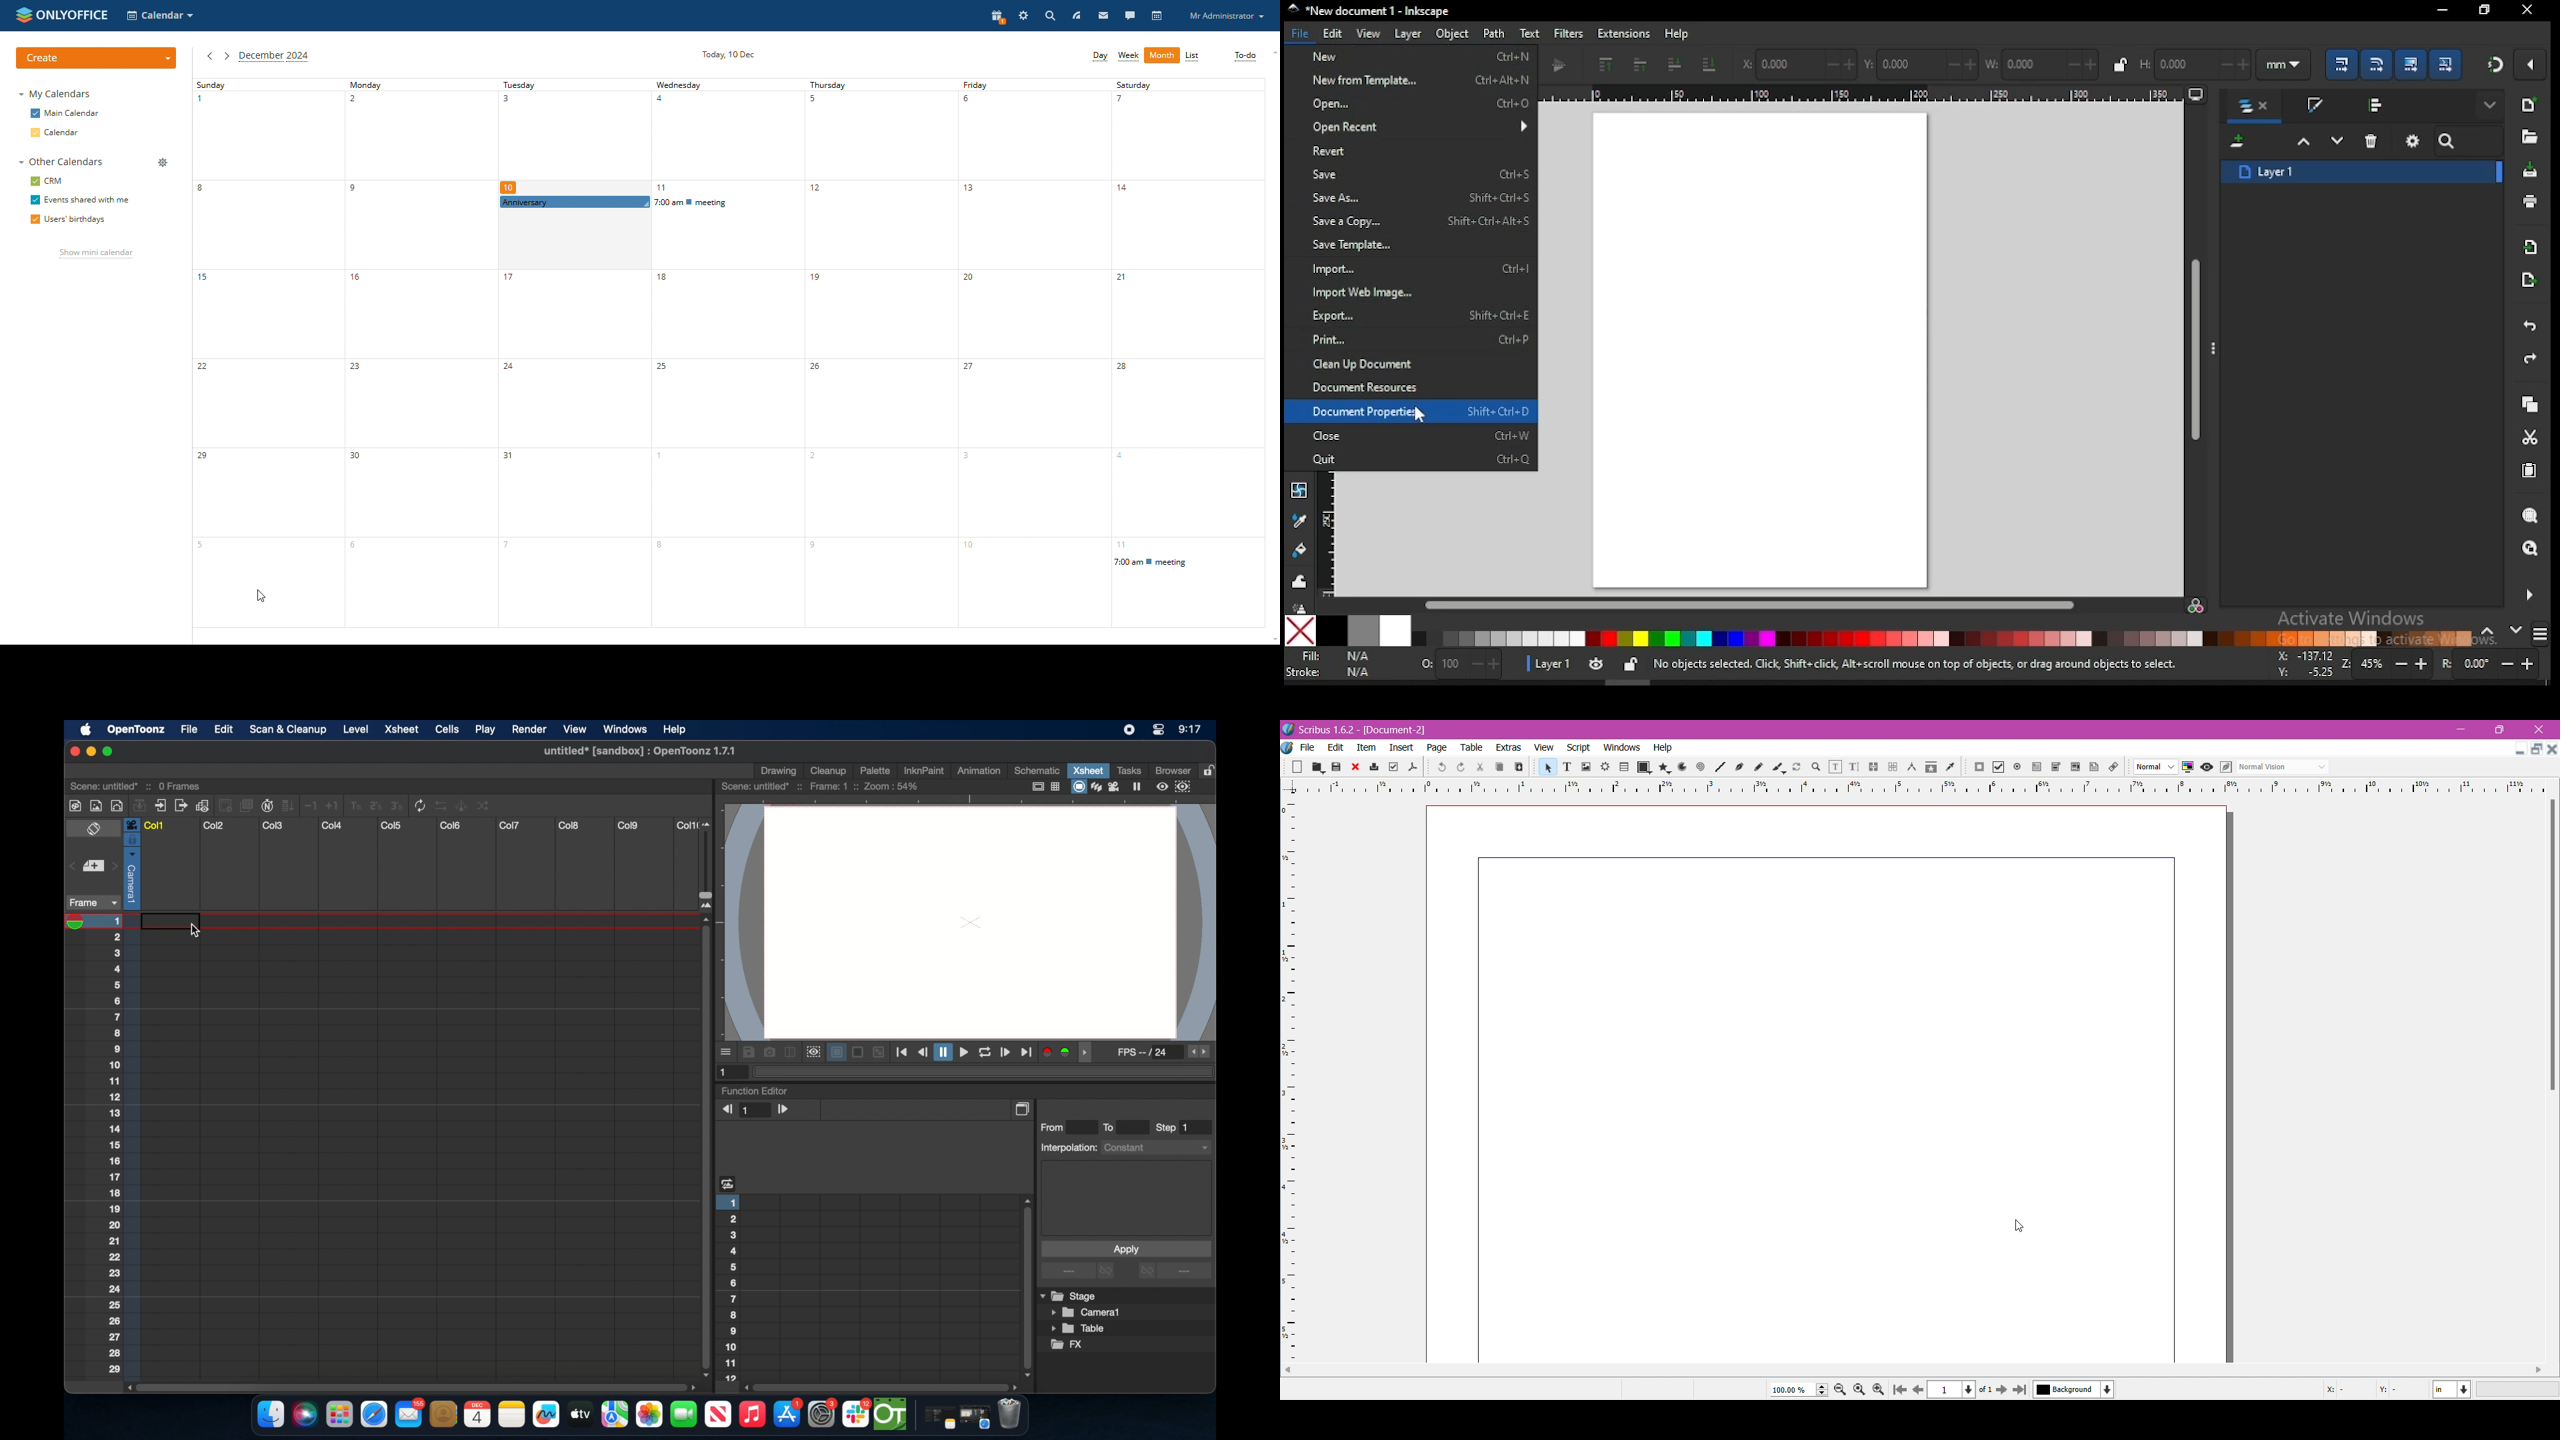  I want to click on copy, so click(1501, 768).